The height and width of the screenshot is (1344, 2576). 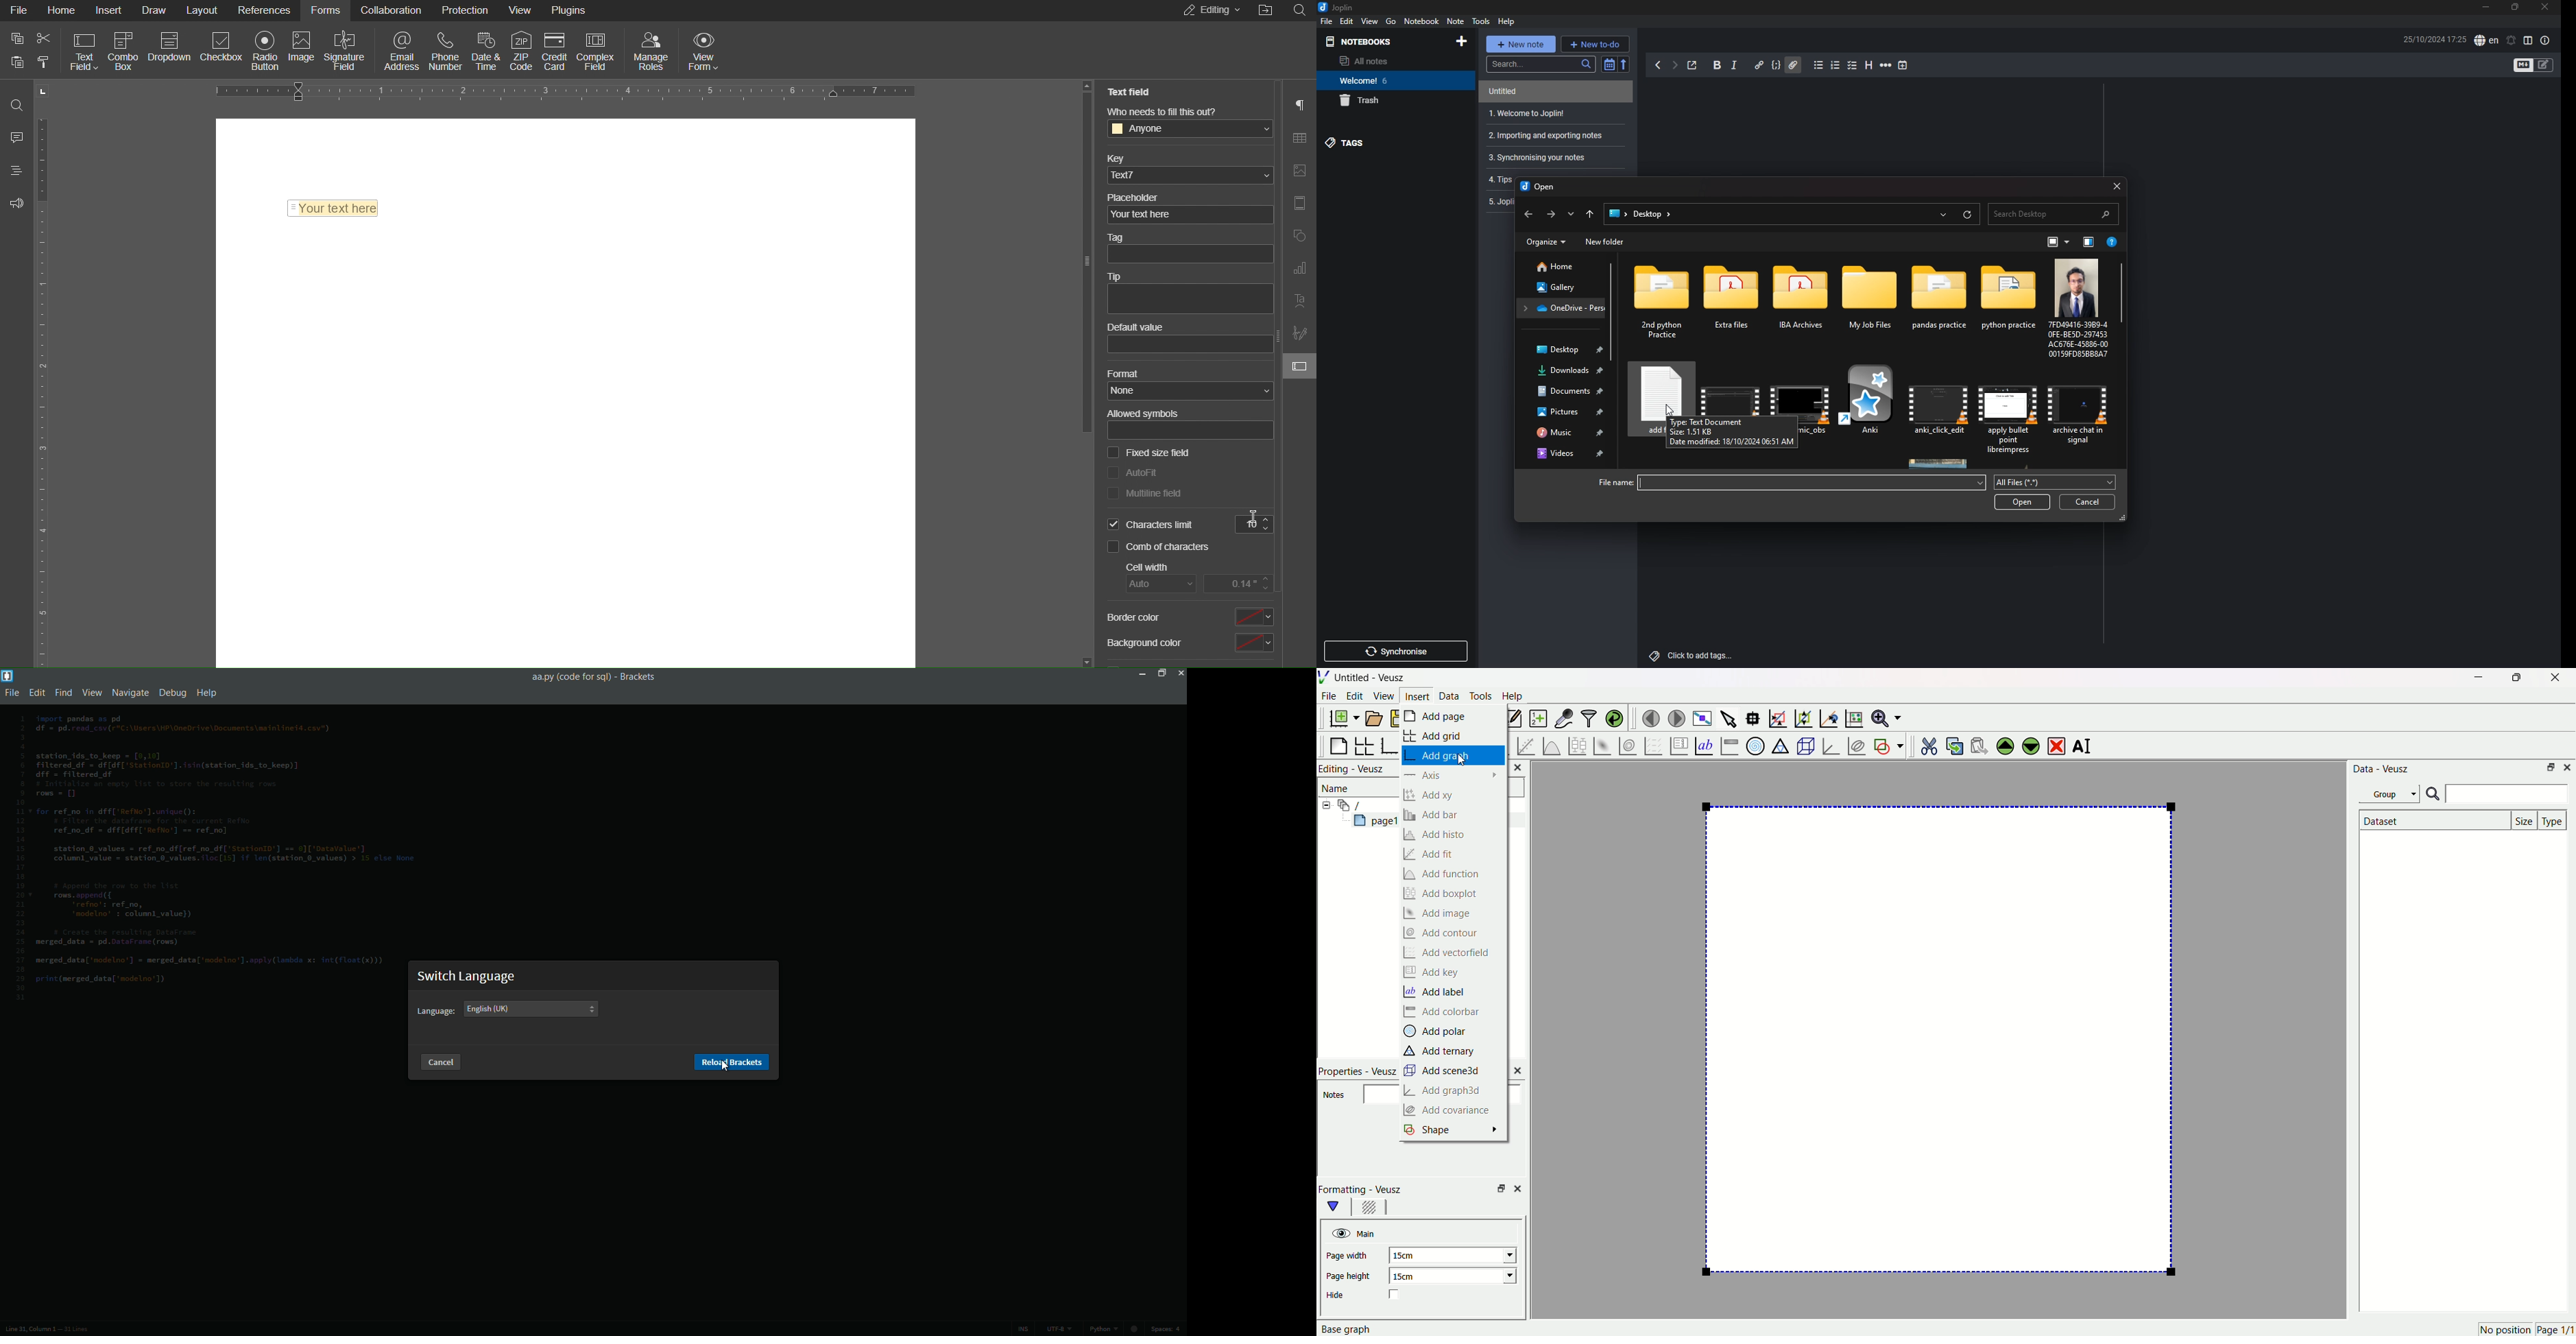 What do you see at coordinates (1658, 65) in the screenshot?
I see `backward` at bounding box center [1658, 65].